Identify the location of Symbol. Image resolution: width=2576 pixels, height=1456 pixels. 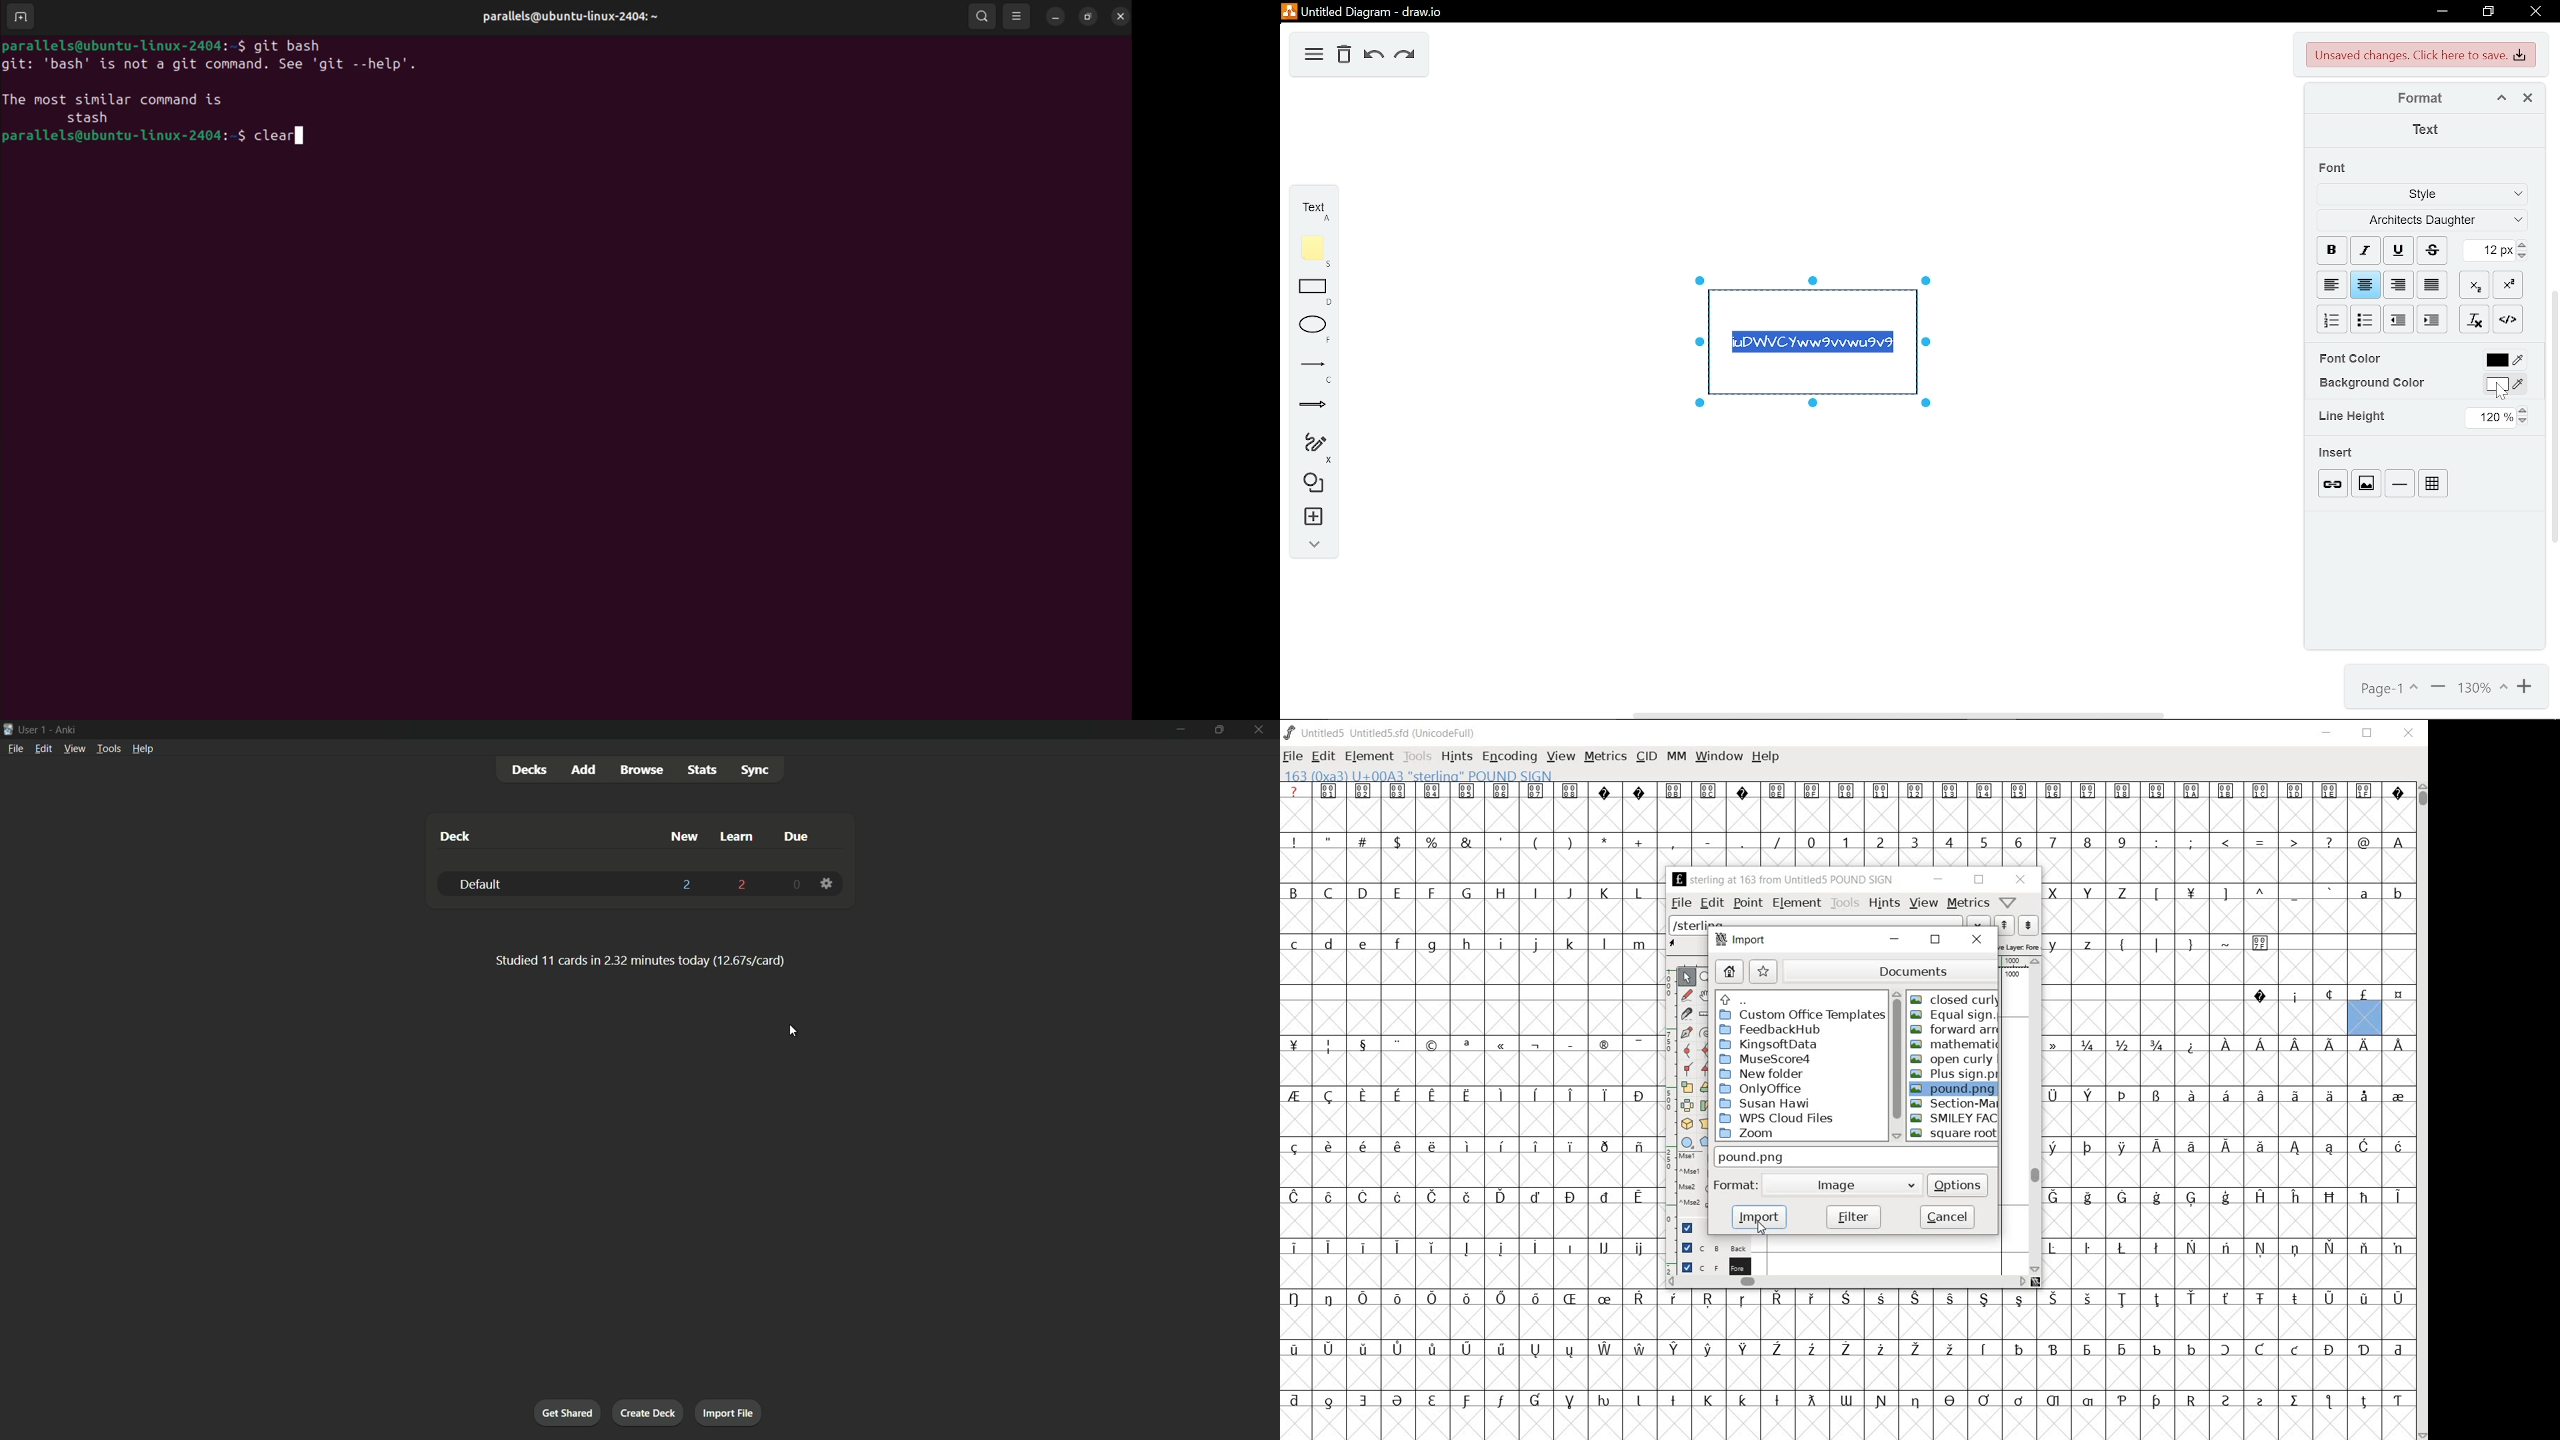
(2191, 1199).